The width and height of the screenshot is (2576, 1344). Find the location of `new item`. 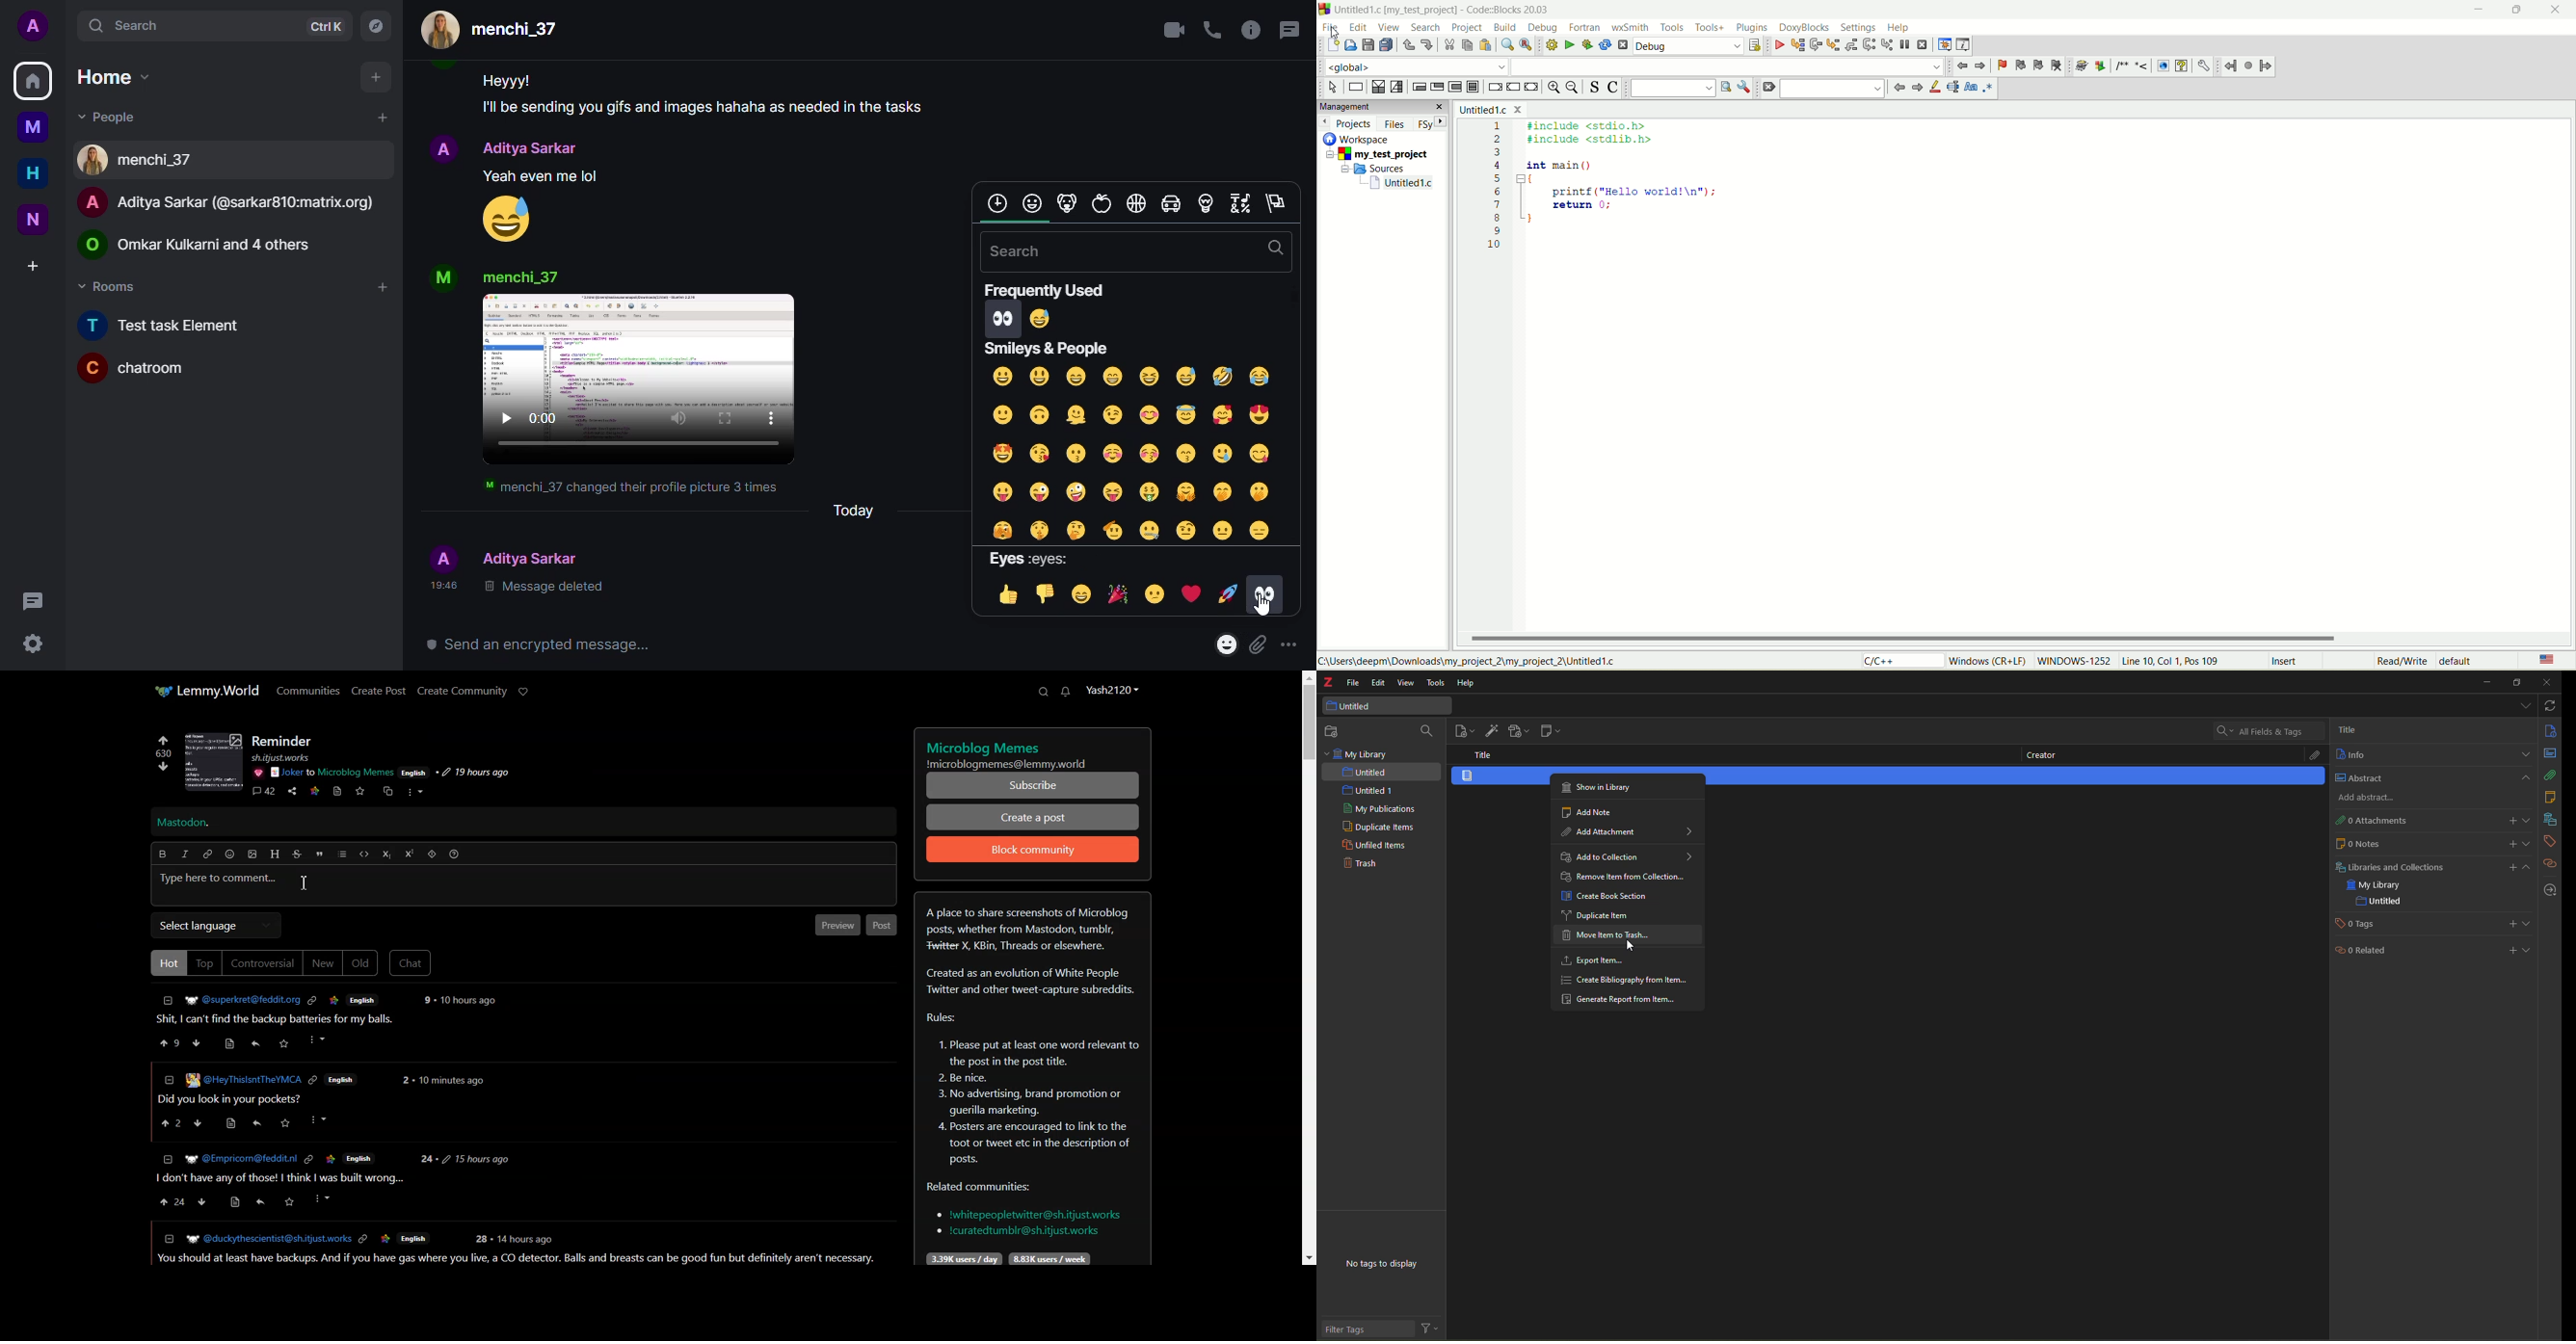

new item is located at coordinates (1465, 731).